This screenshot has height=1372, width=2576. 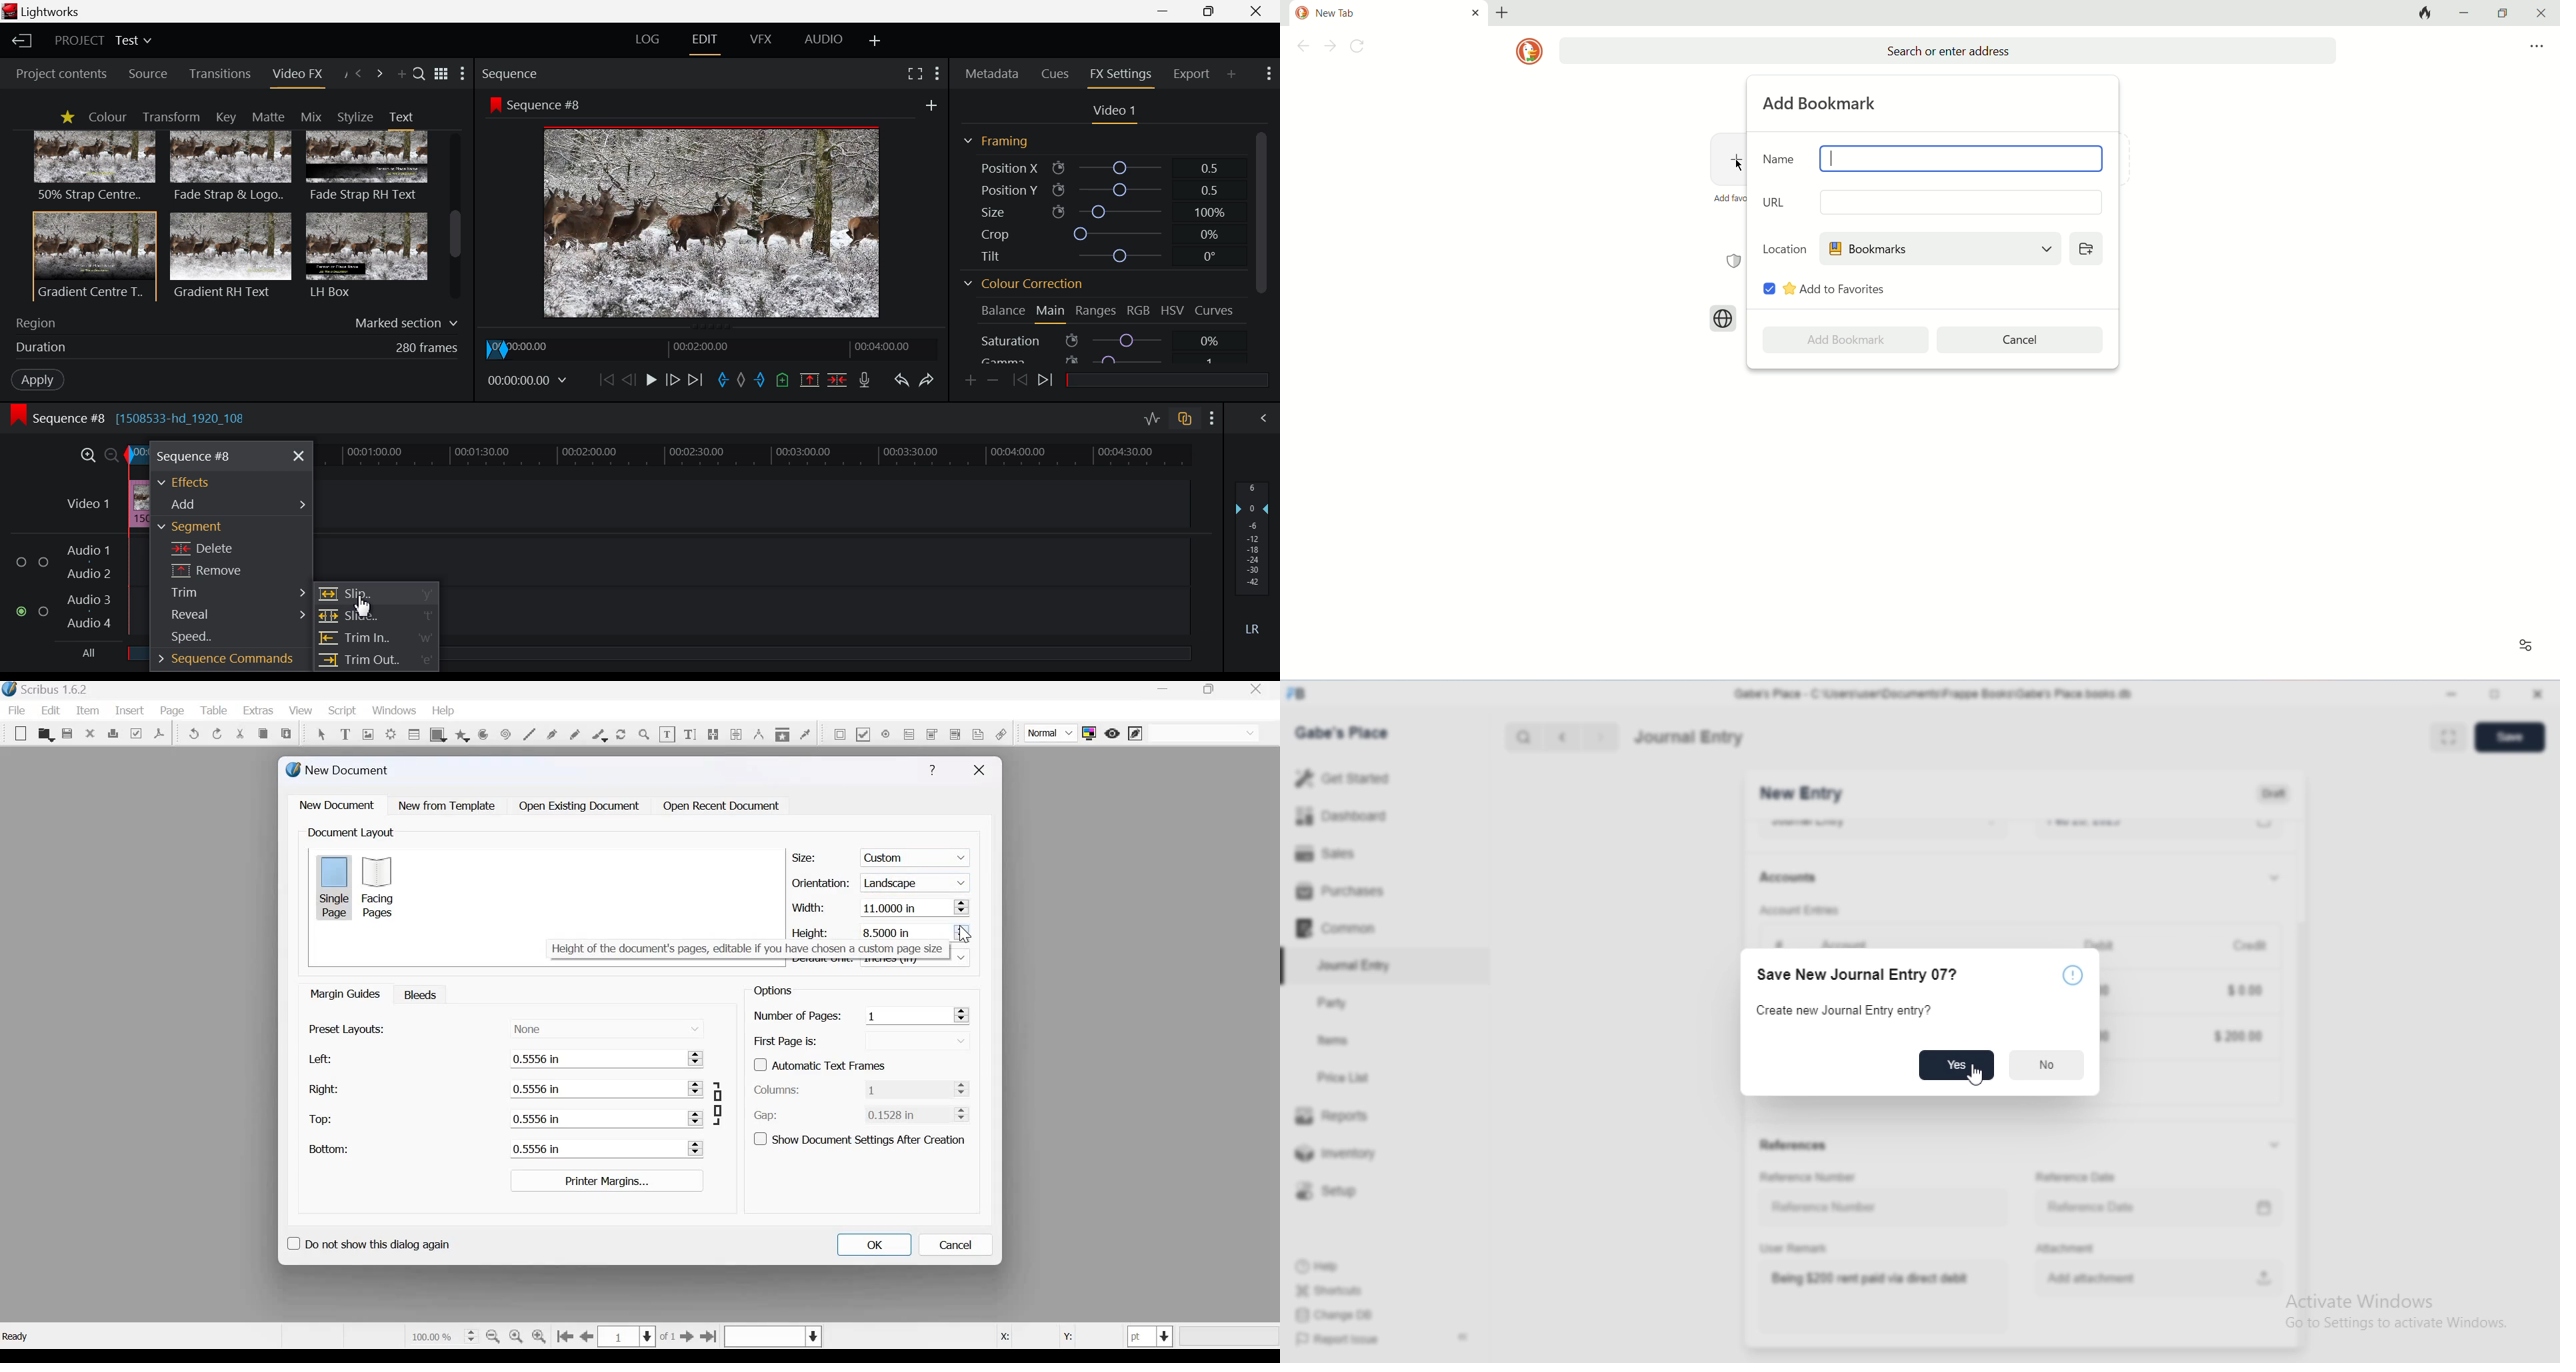 What do you see at coordinates (463, 75) in the screenshot?
I see `Show Settings` at bounding box center [463, 75].